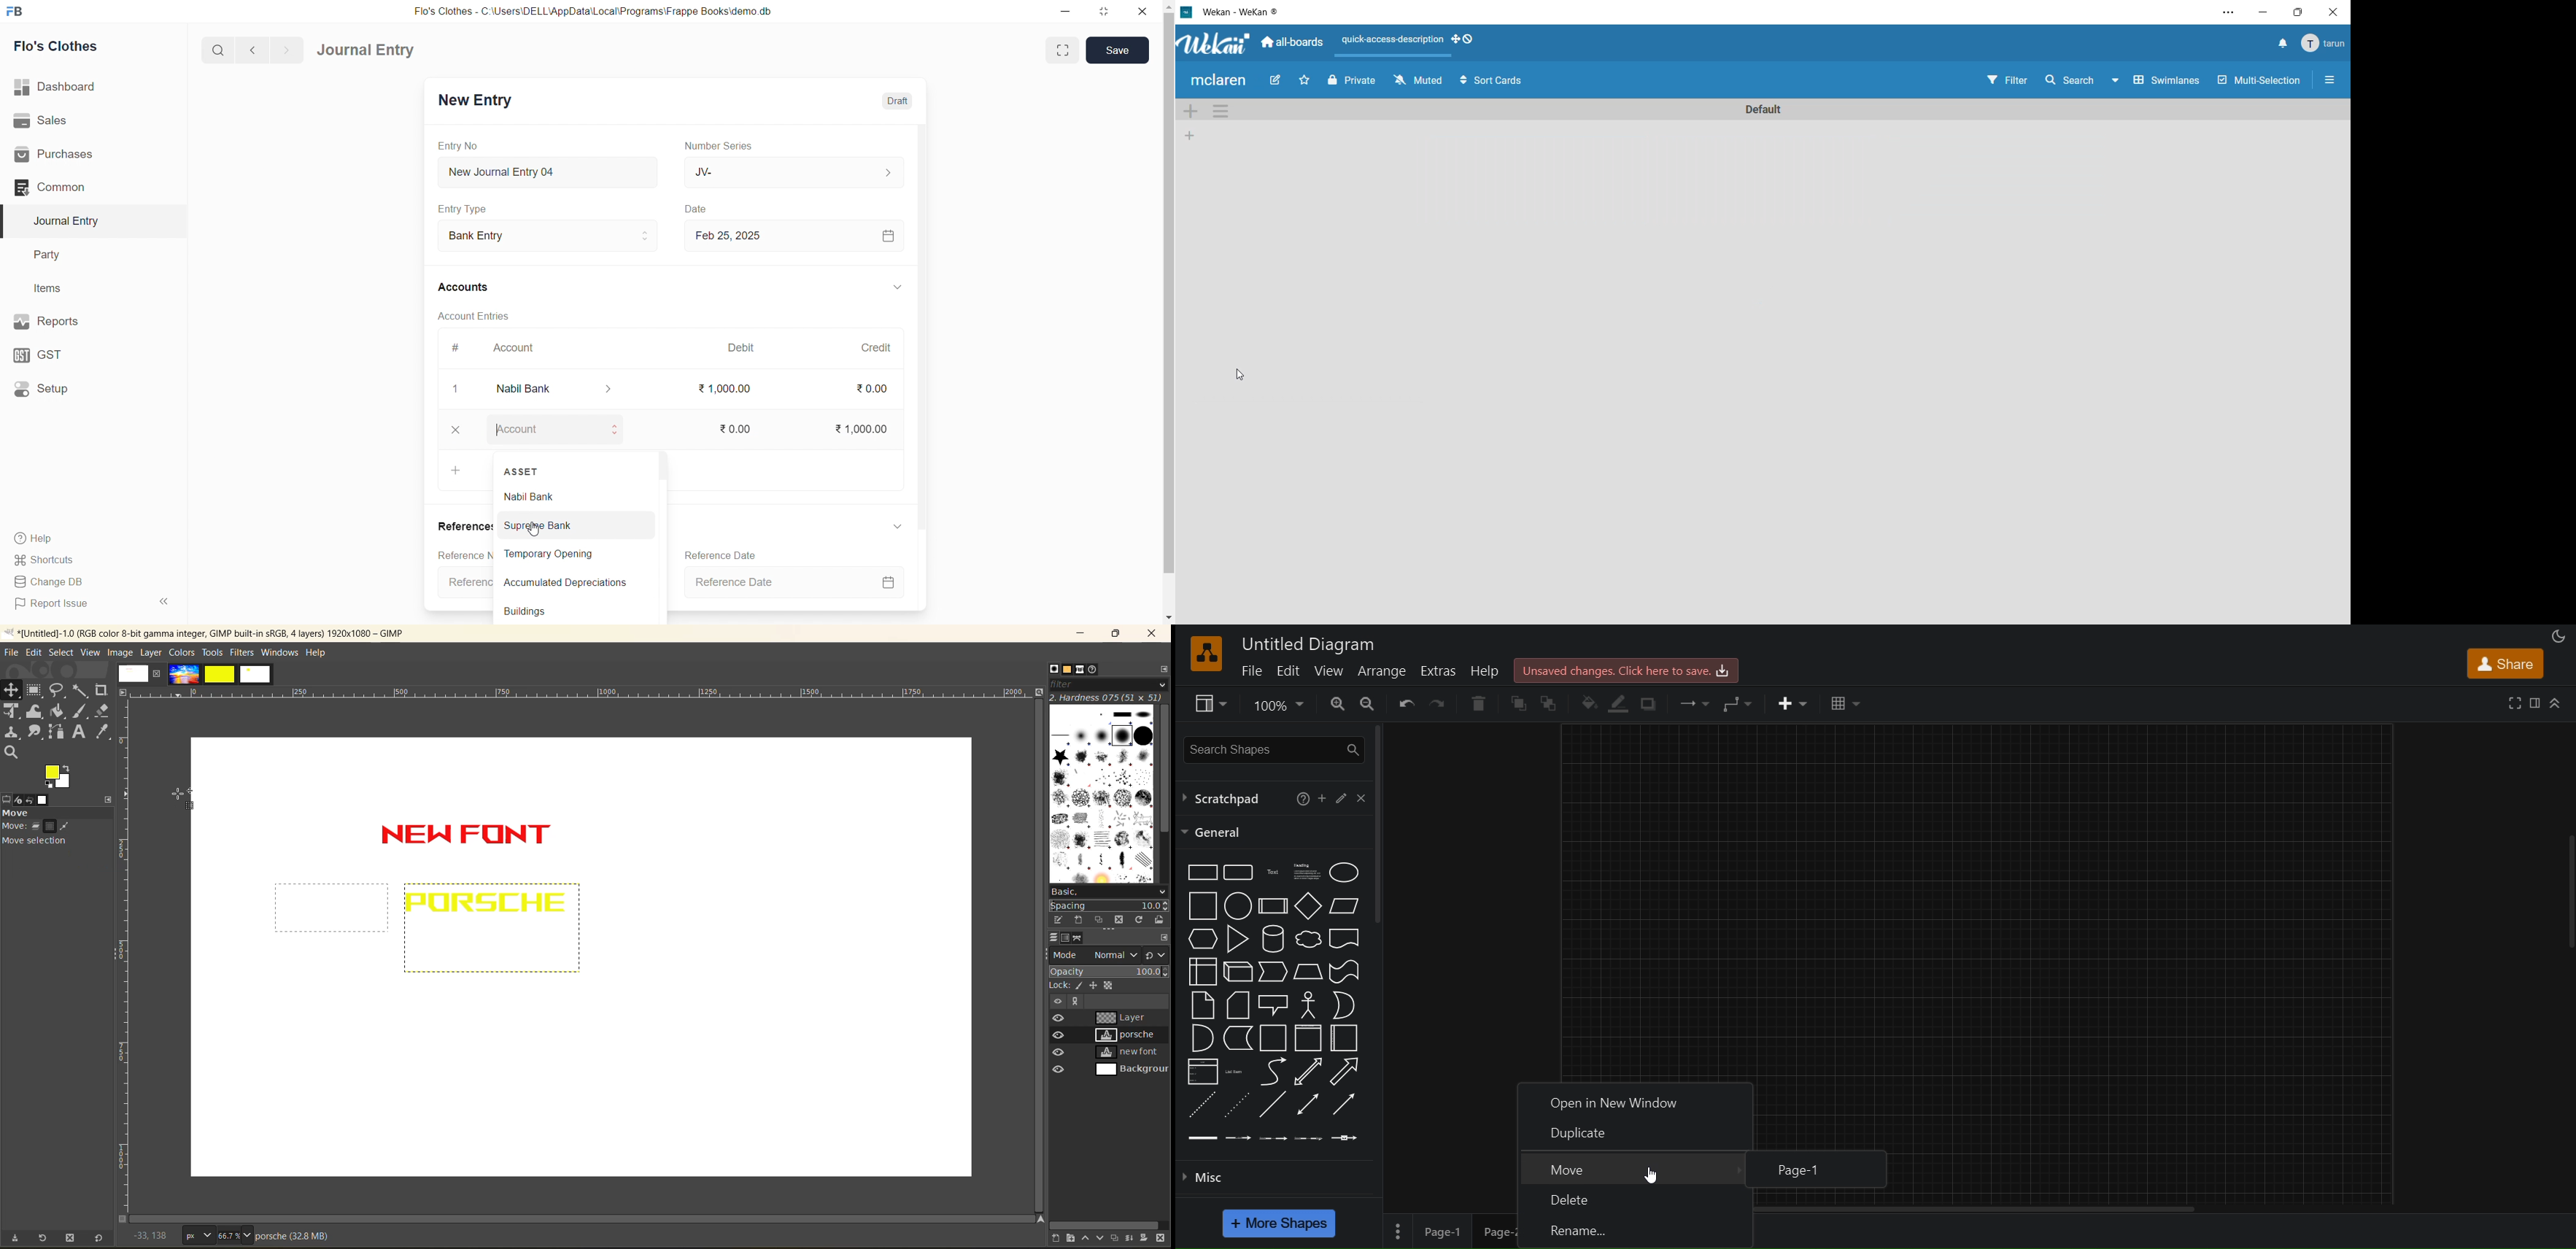 The image size is (2576, 1260). I want to click on Save, so click(1117, 51).